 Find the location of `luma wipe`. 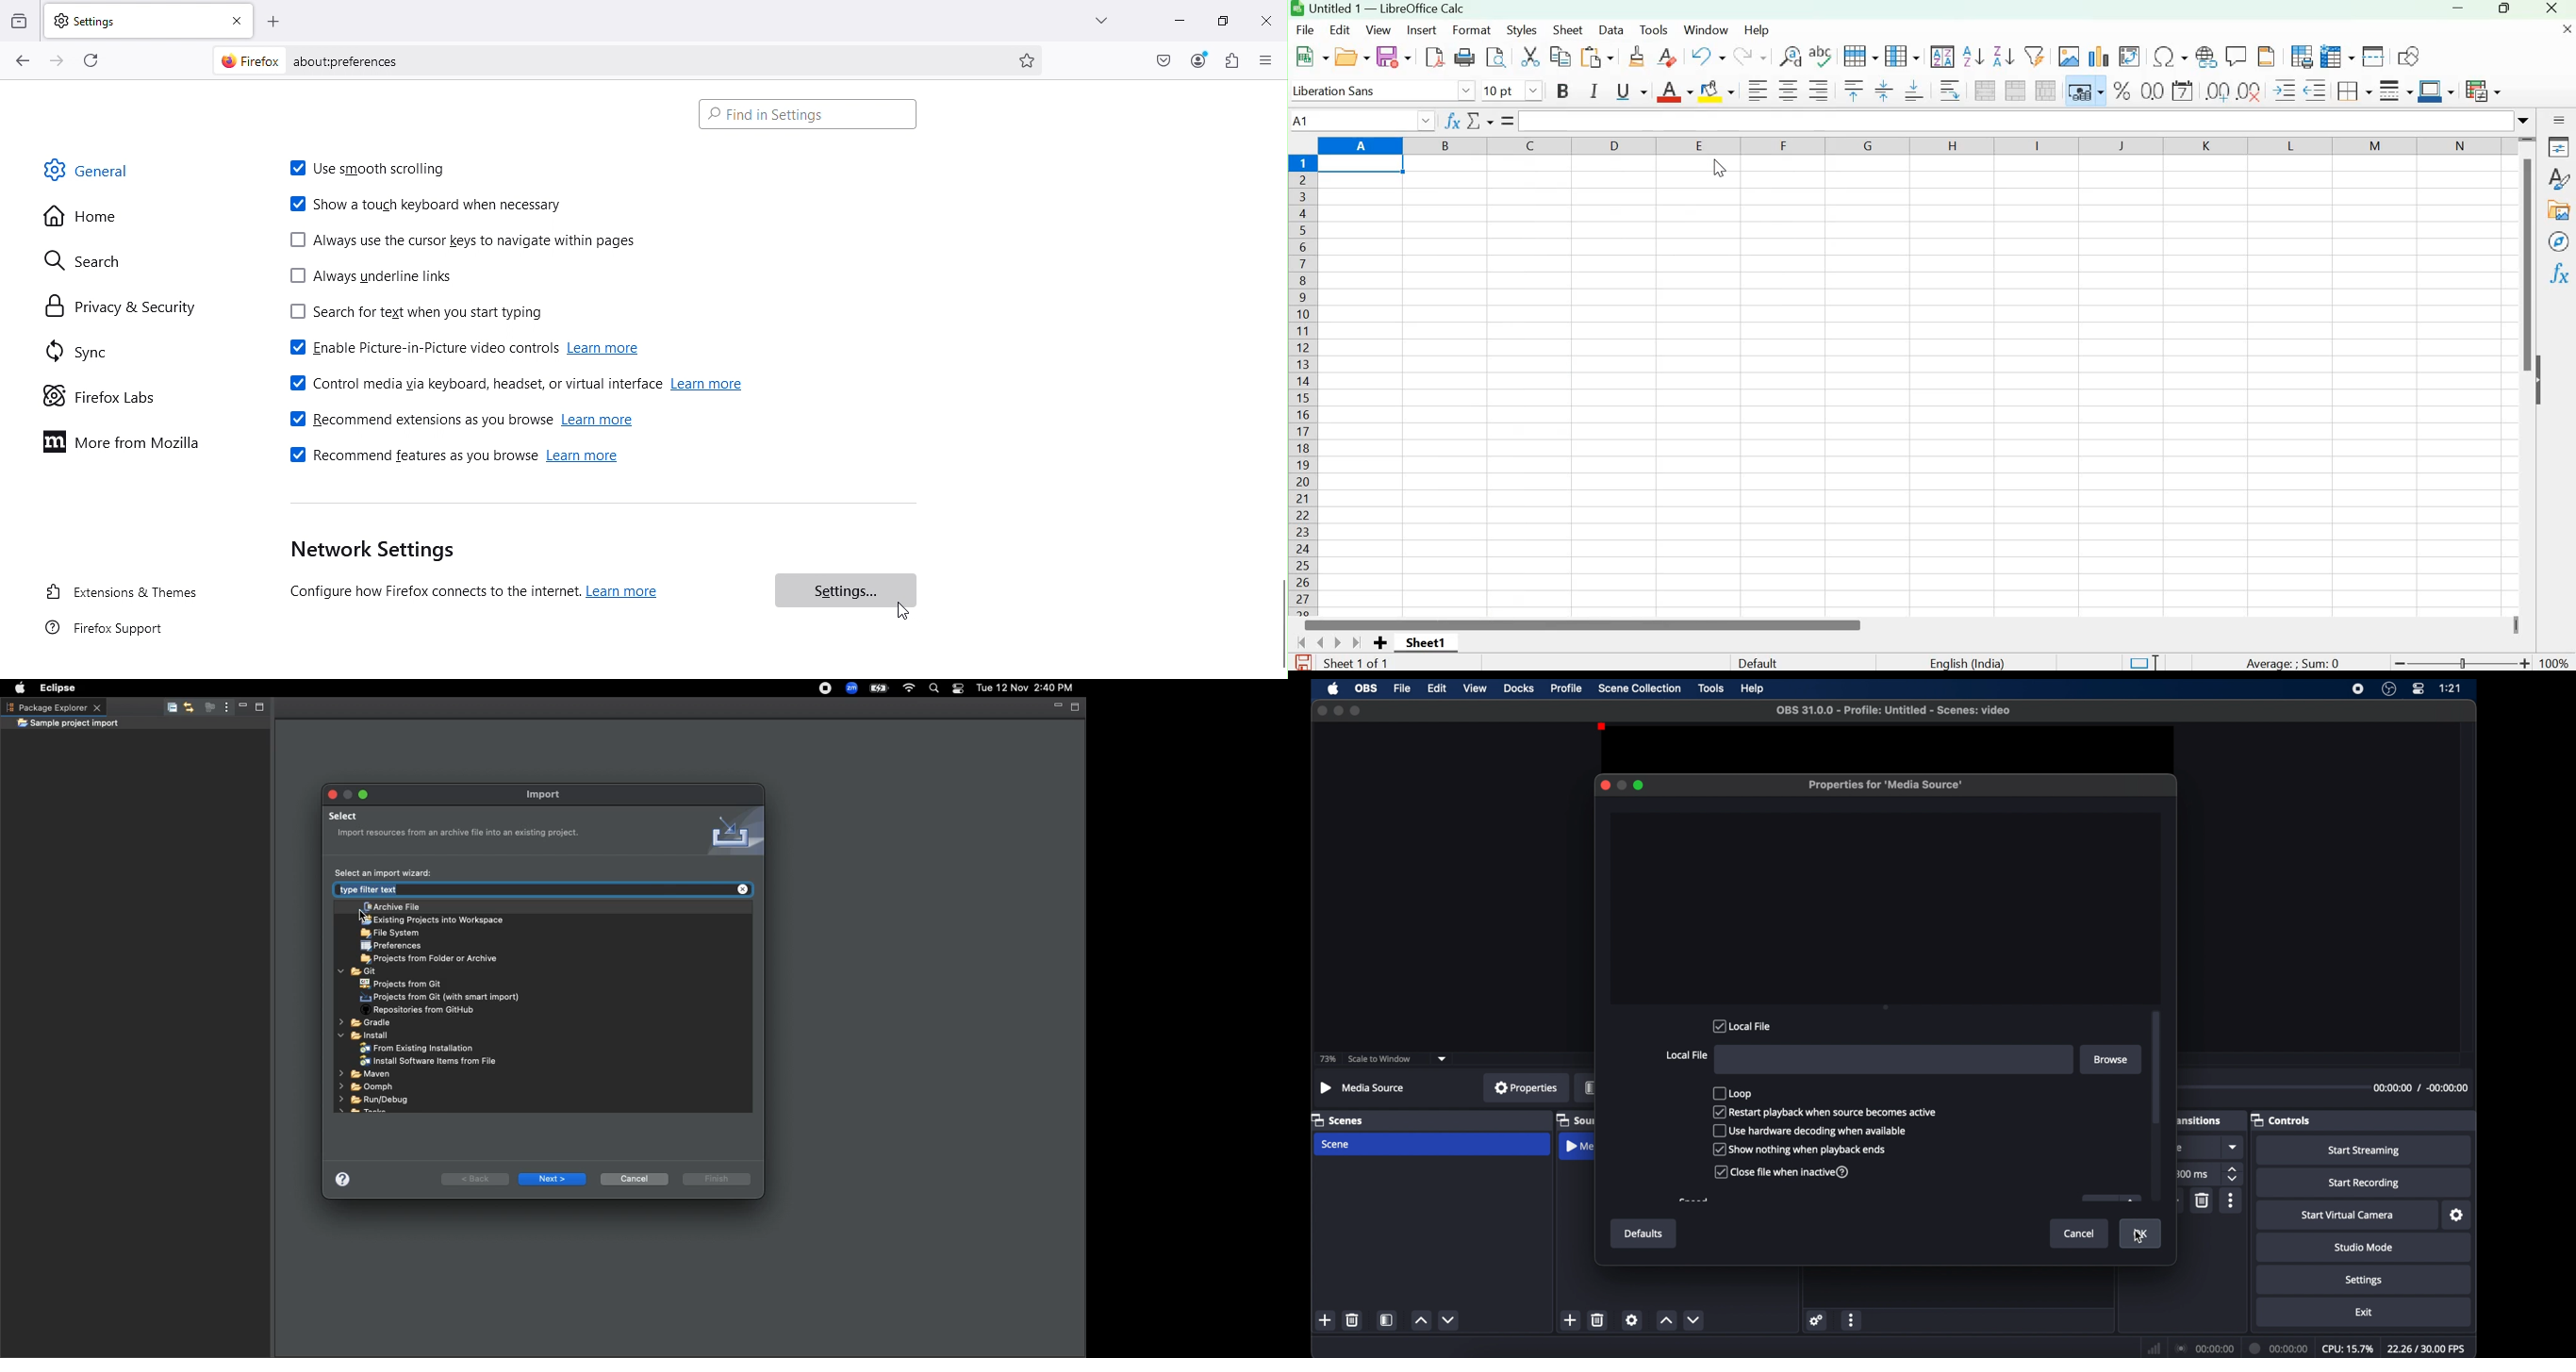

luma wipe is located at coordinates (2182, 1147).